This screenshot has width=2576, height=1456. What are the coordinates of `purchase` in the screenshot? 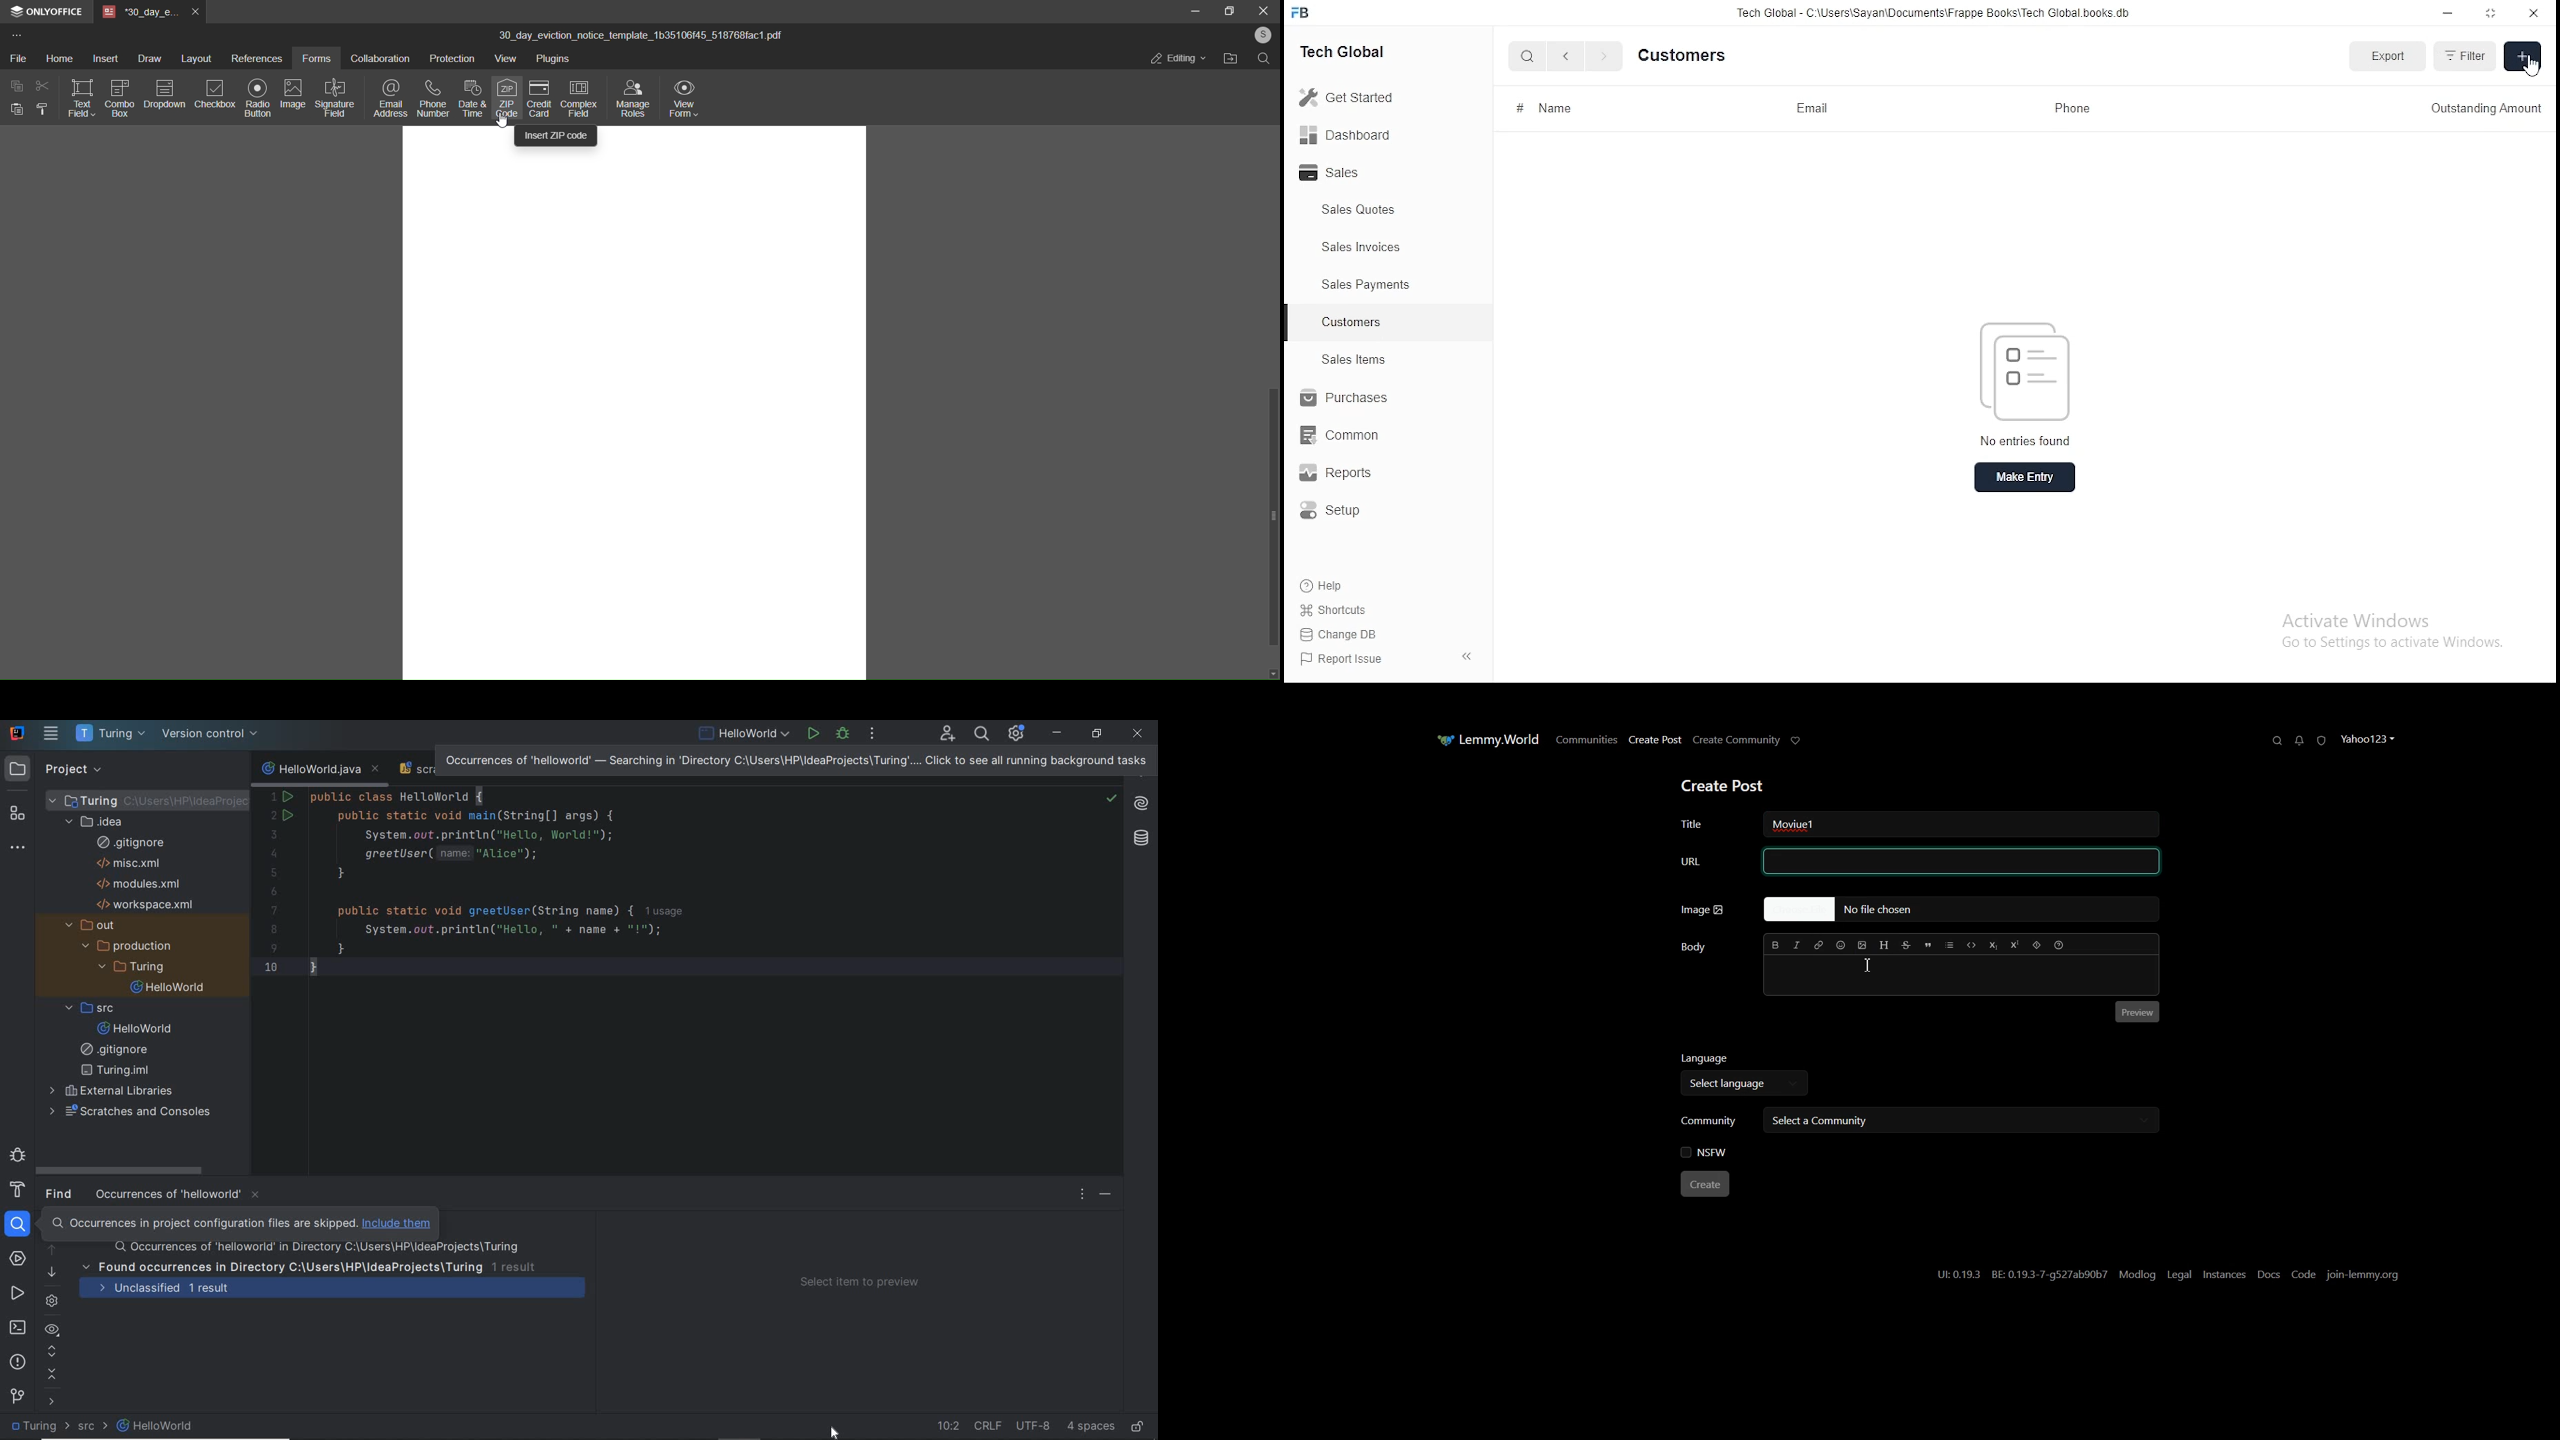 It's located at (1339, 398).